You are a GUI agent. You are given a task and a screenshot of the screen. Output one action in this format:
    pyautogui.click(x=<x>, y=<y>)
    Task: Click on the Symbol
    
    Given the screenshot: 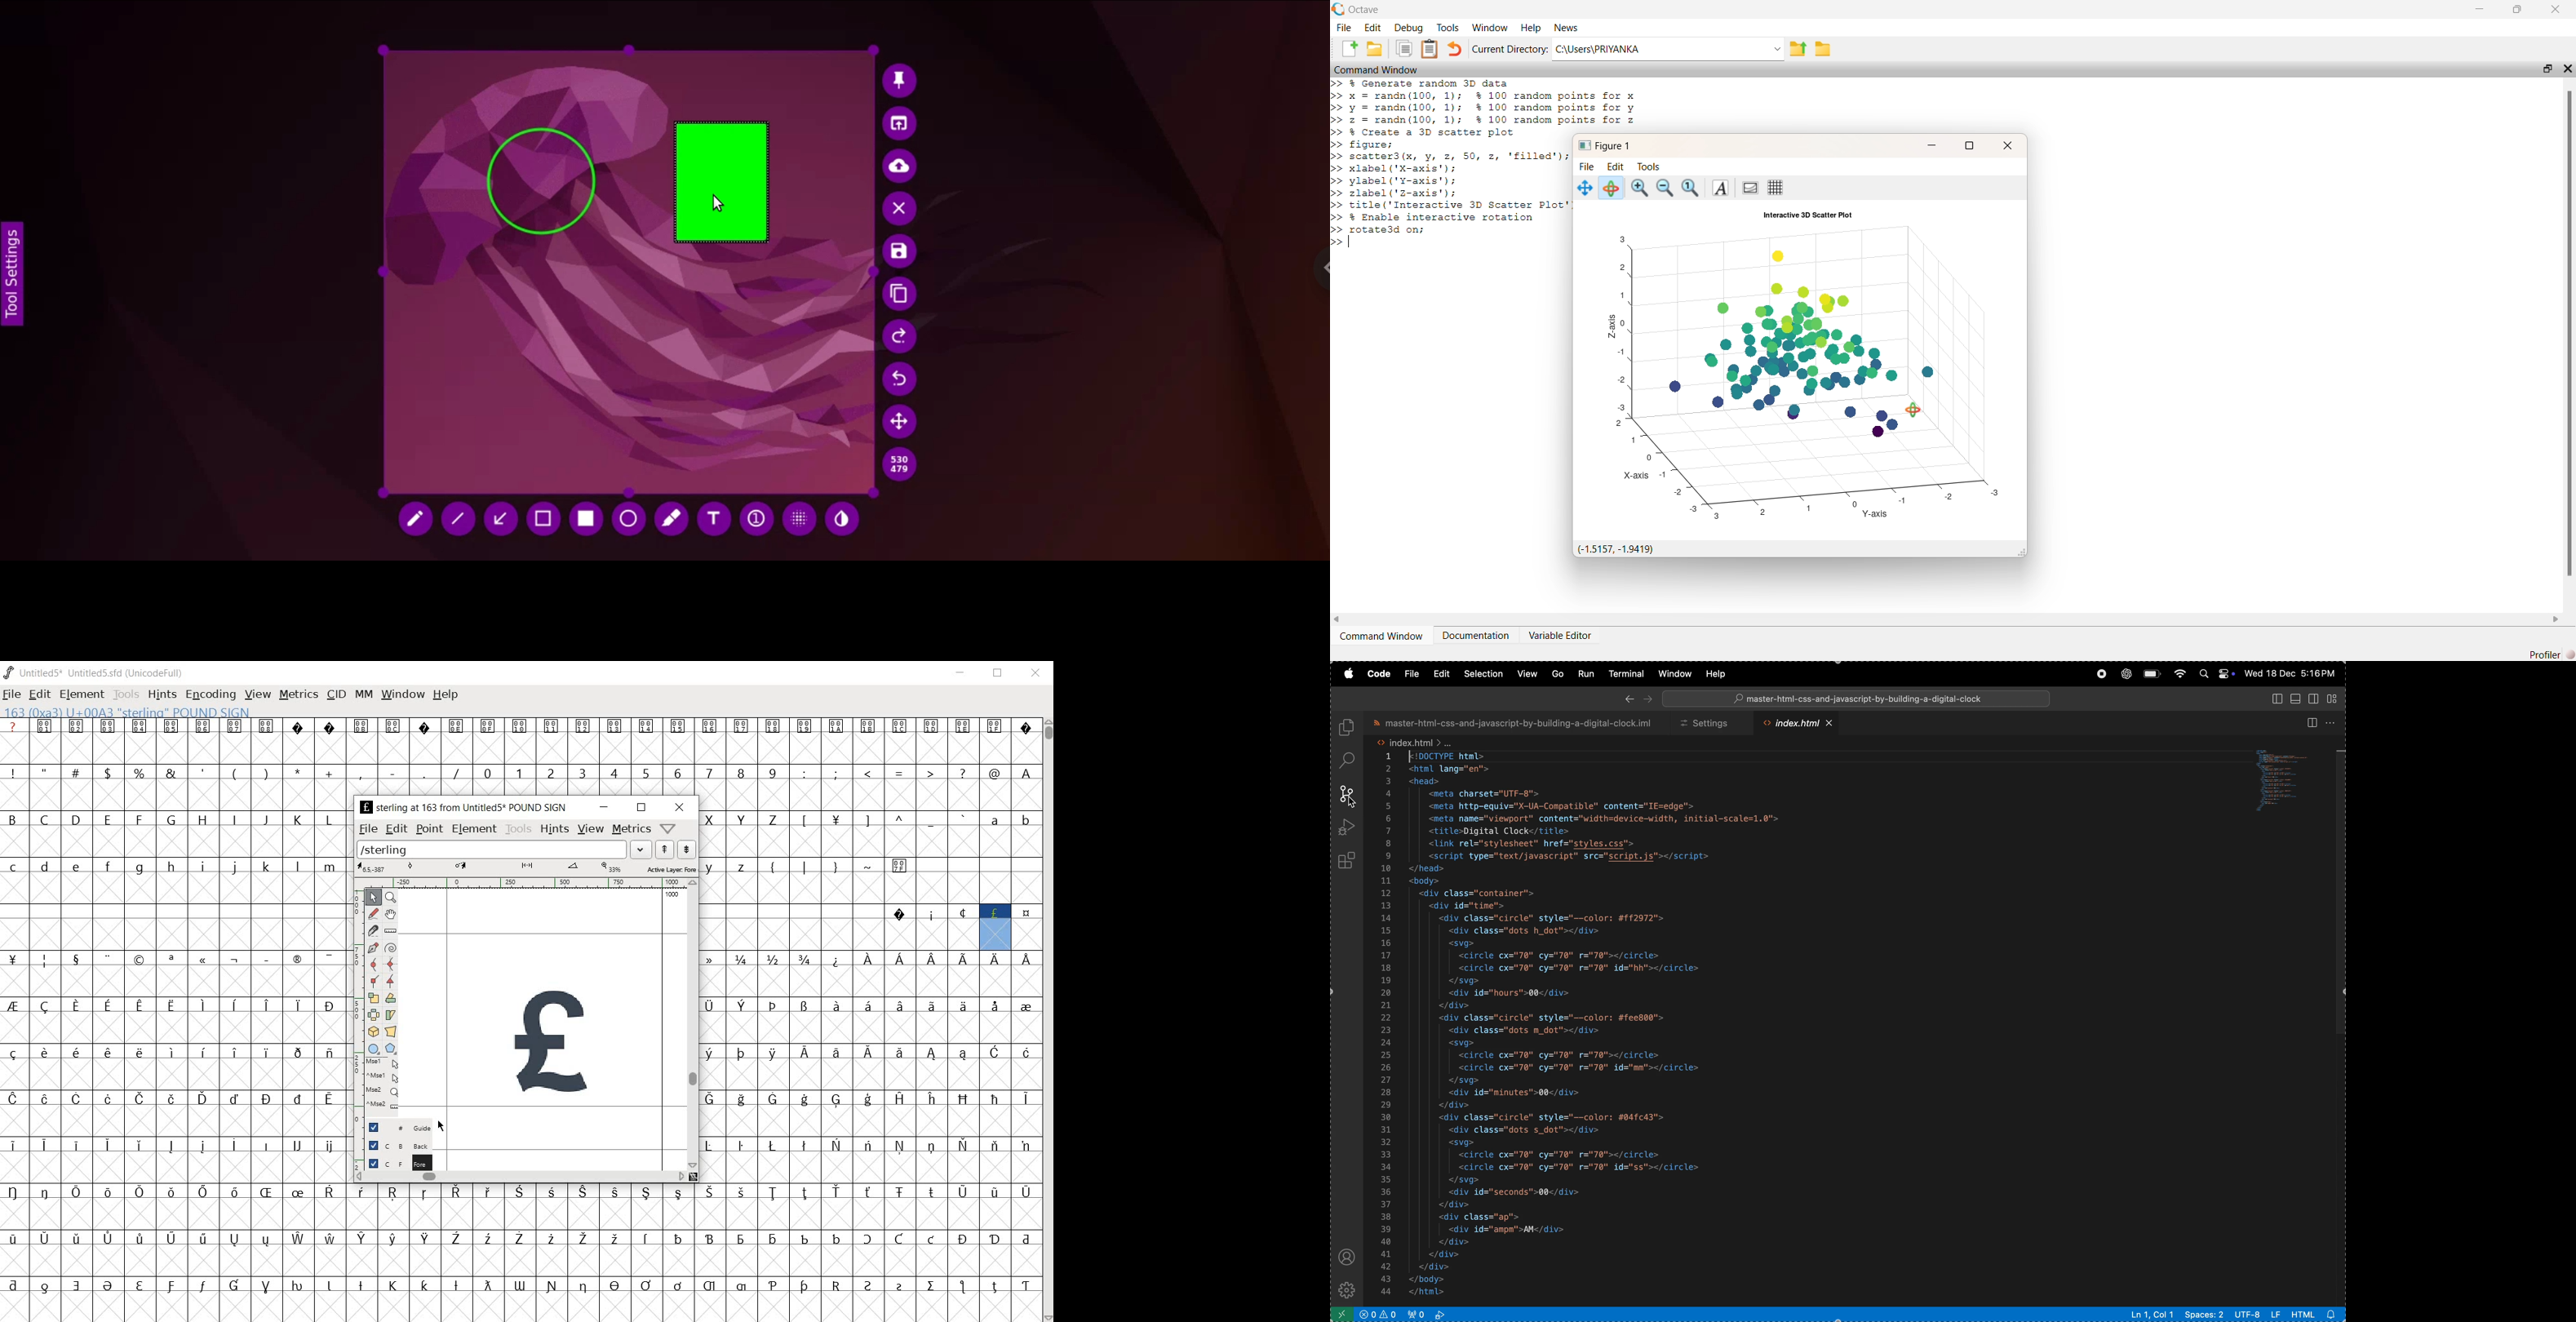 What is the action you would take?
    pyautogui.click(x=76, y=1285)
    